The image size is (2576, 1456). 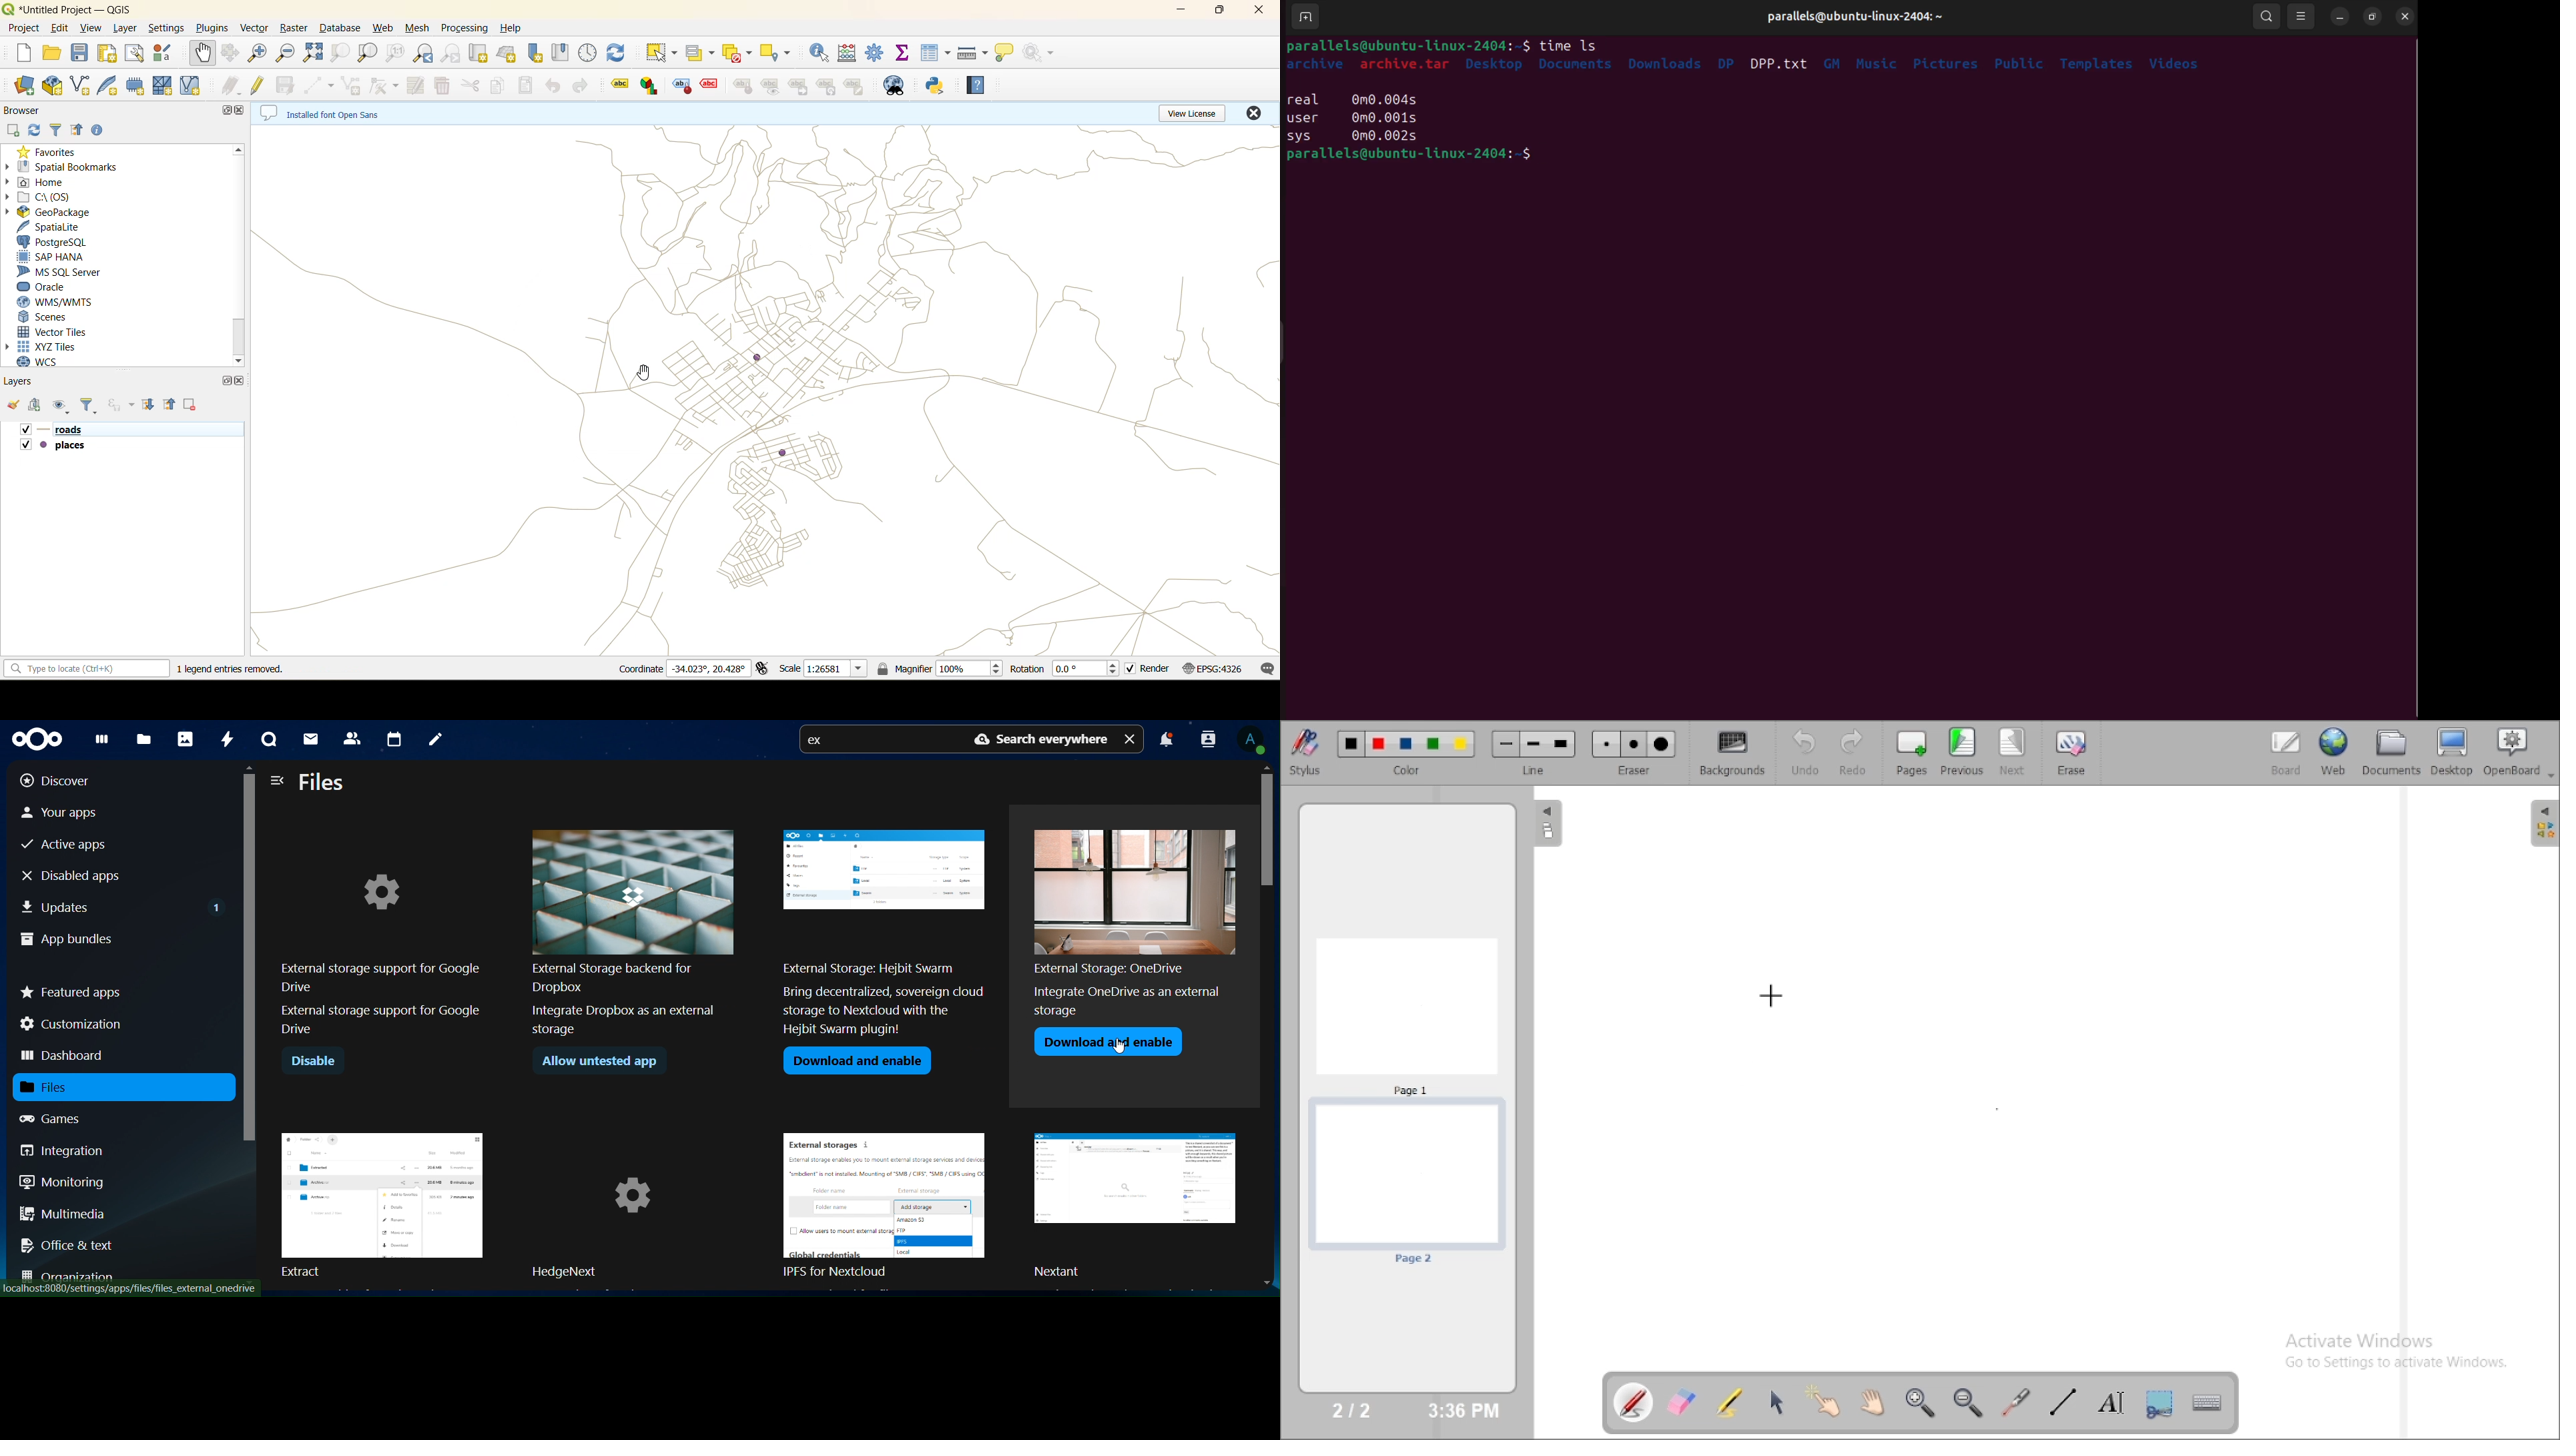 What do you see at coordinates (464, 27) in the screenshot?
I see `processing` at bounding box center [464, 27].